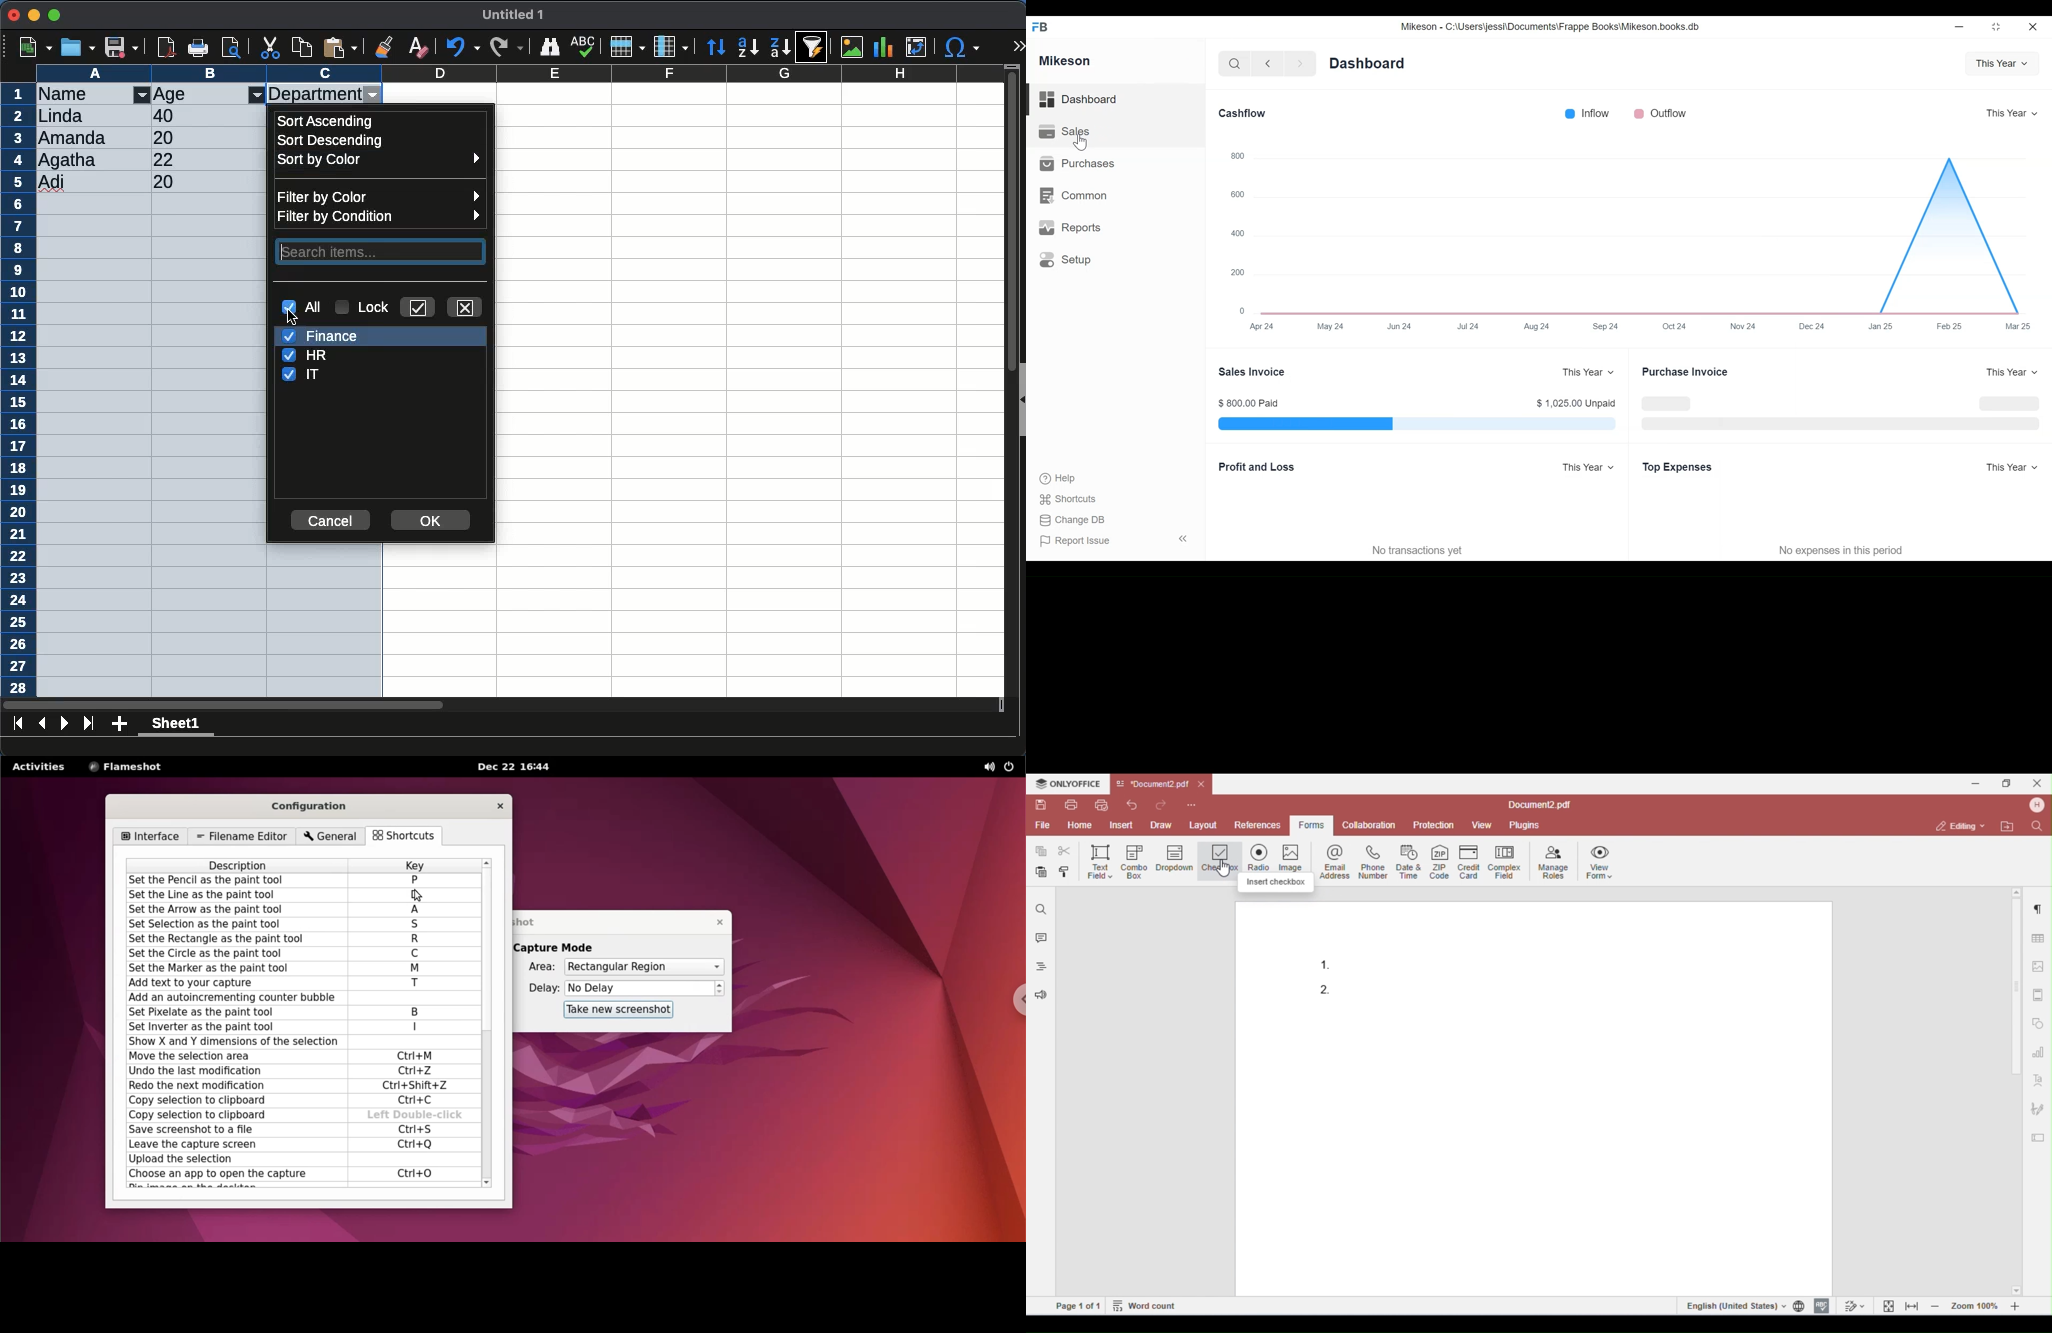  I want to click on This year, so click(2000, 62).